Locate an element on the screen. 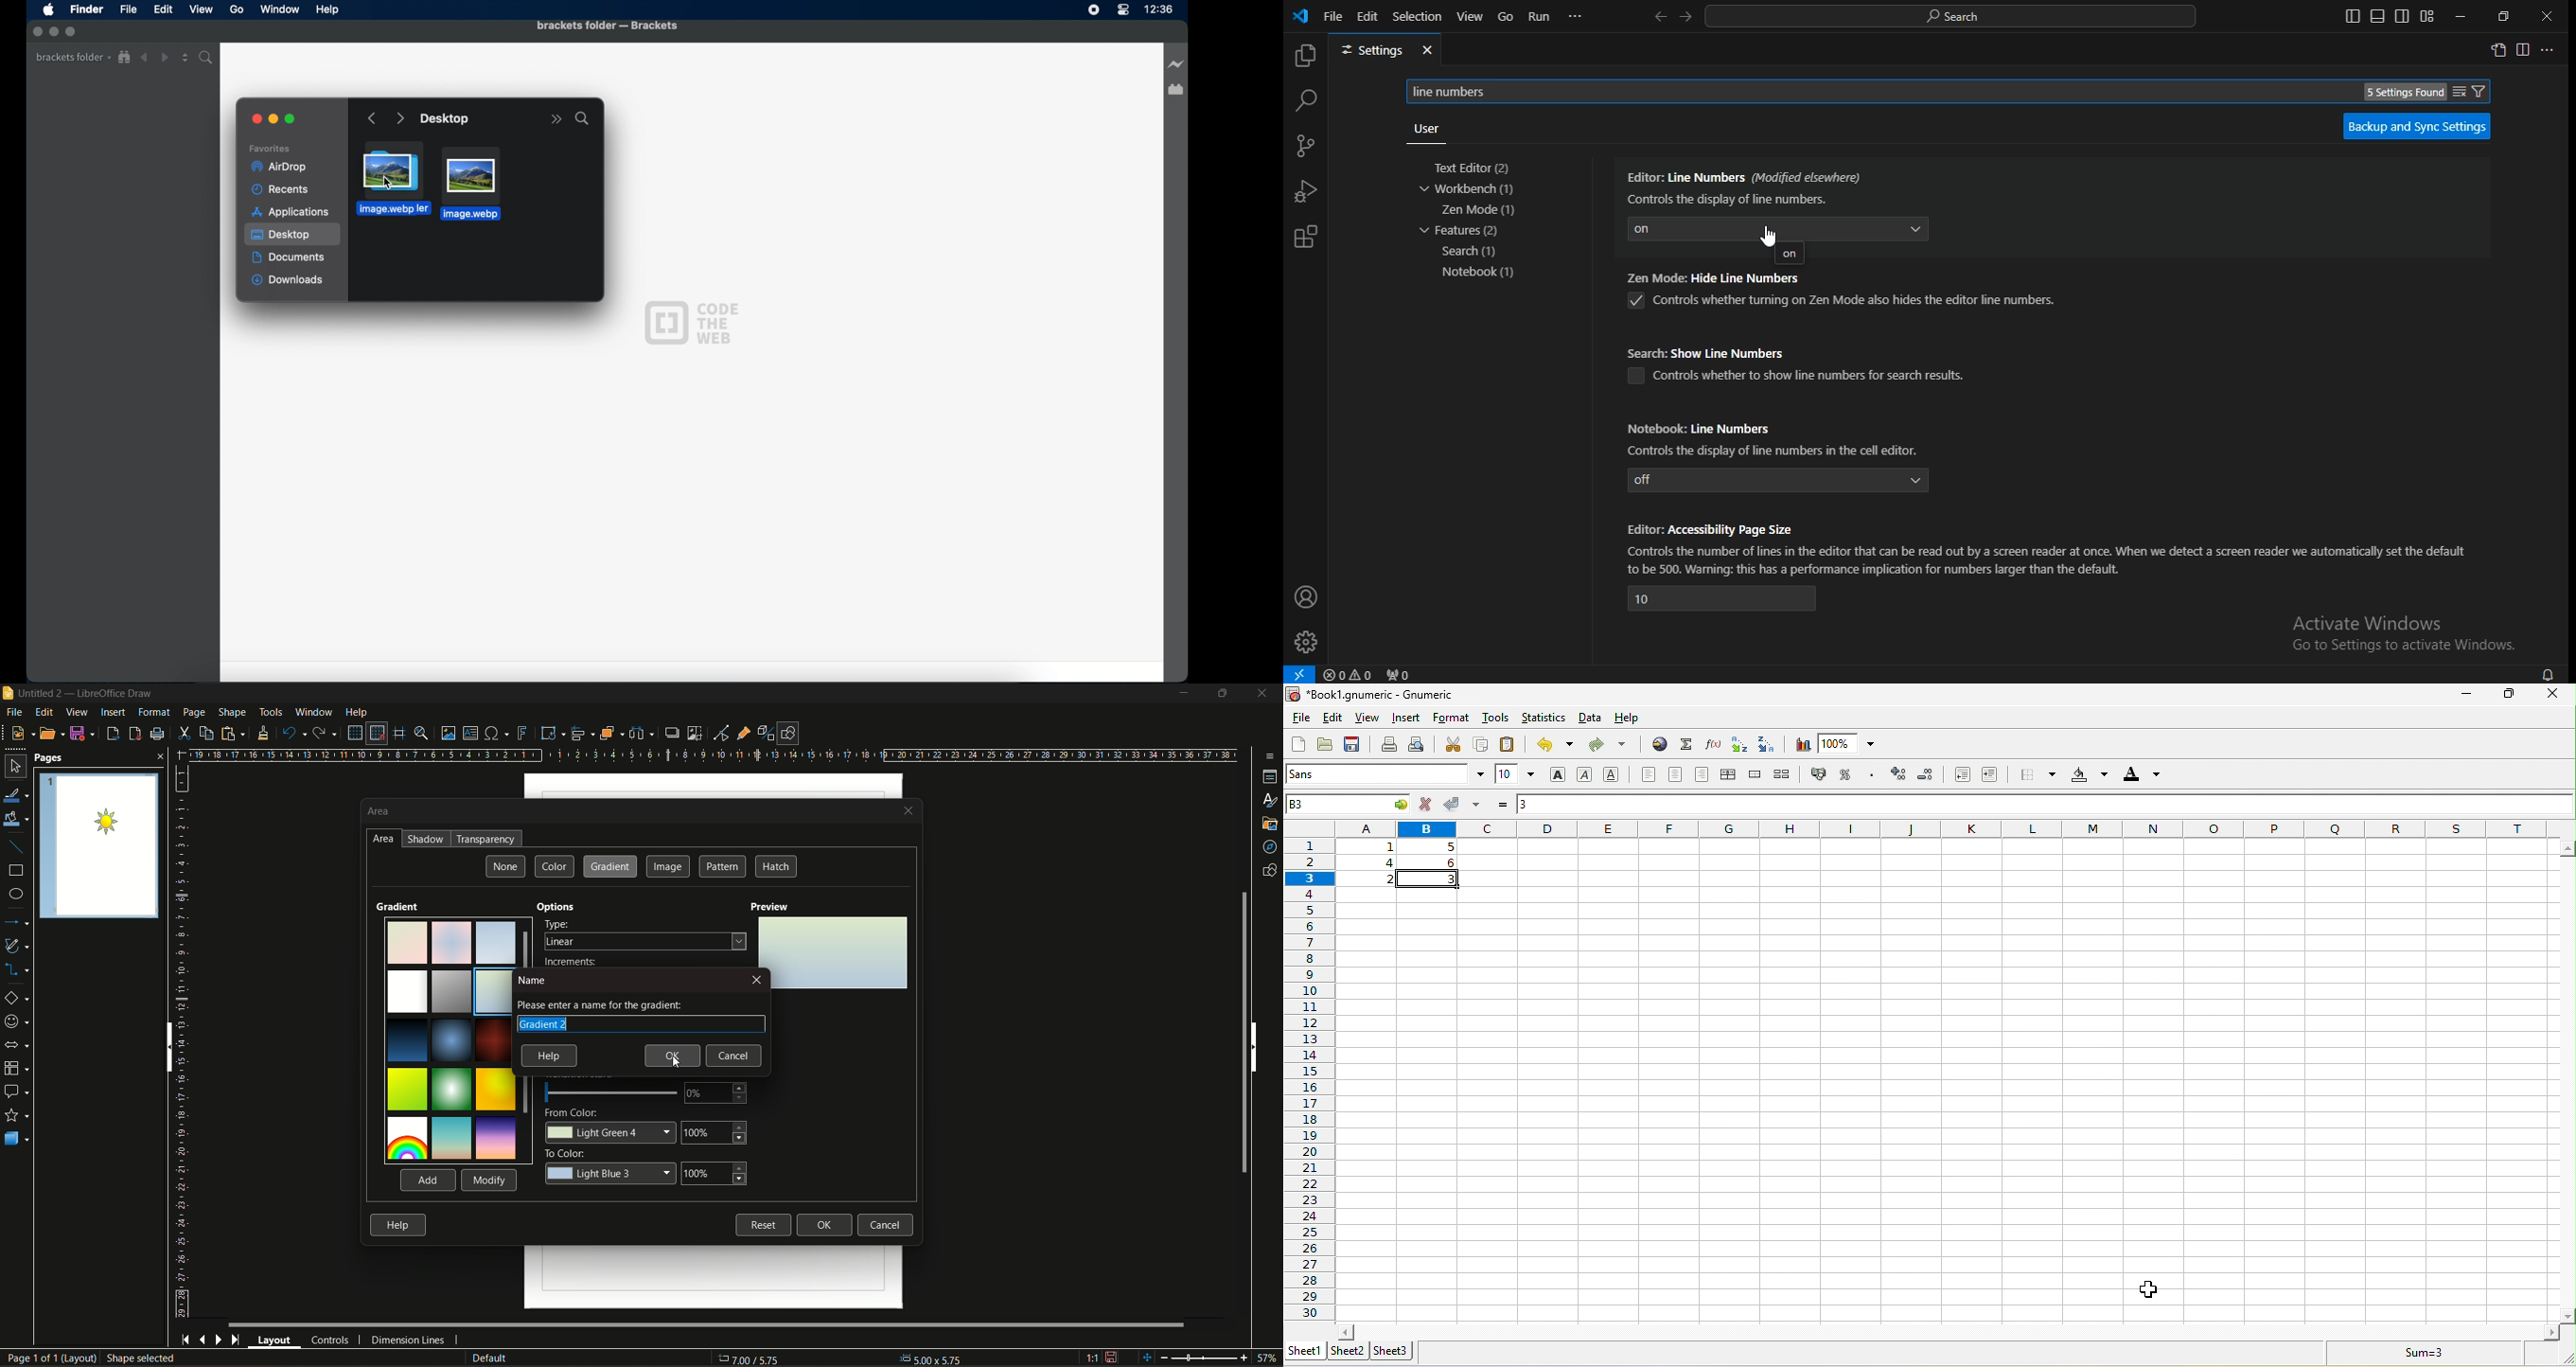 This screenshot has height=1372, width=2576. minimize is located at coordinates (2458, 17).